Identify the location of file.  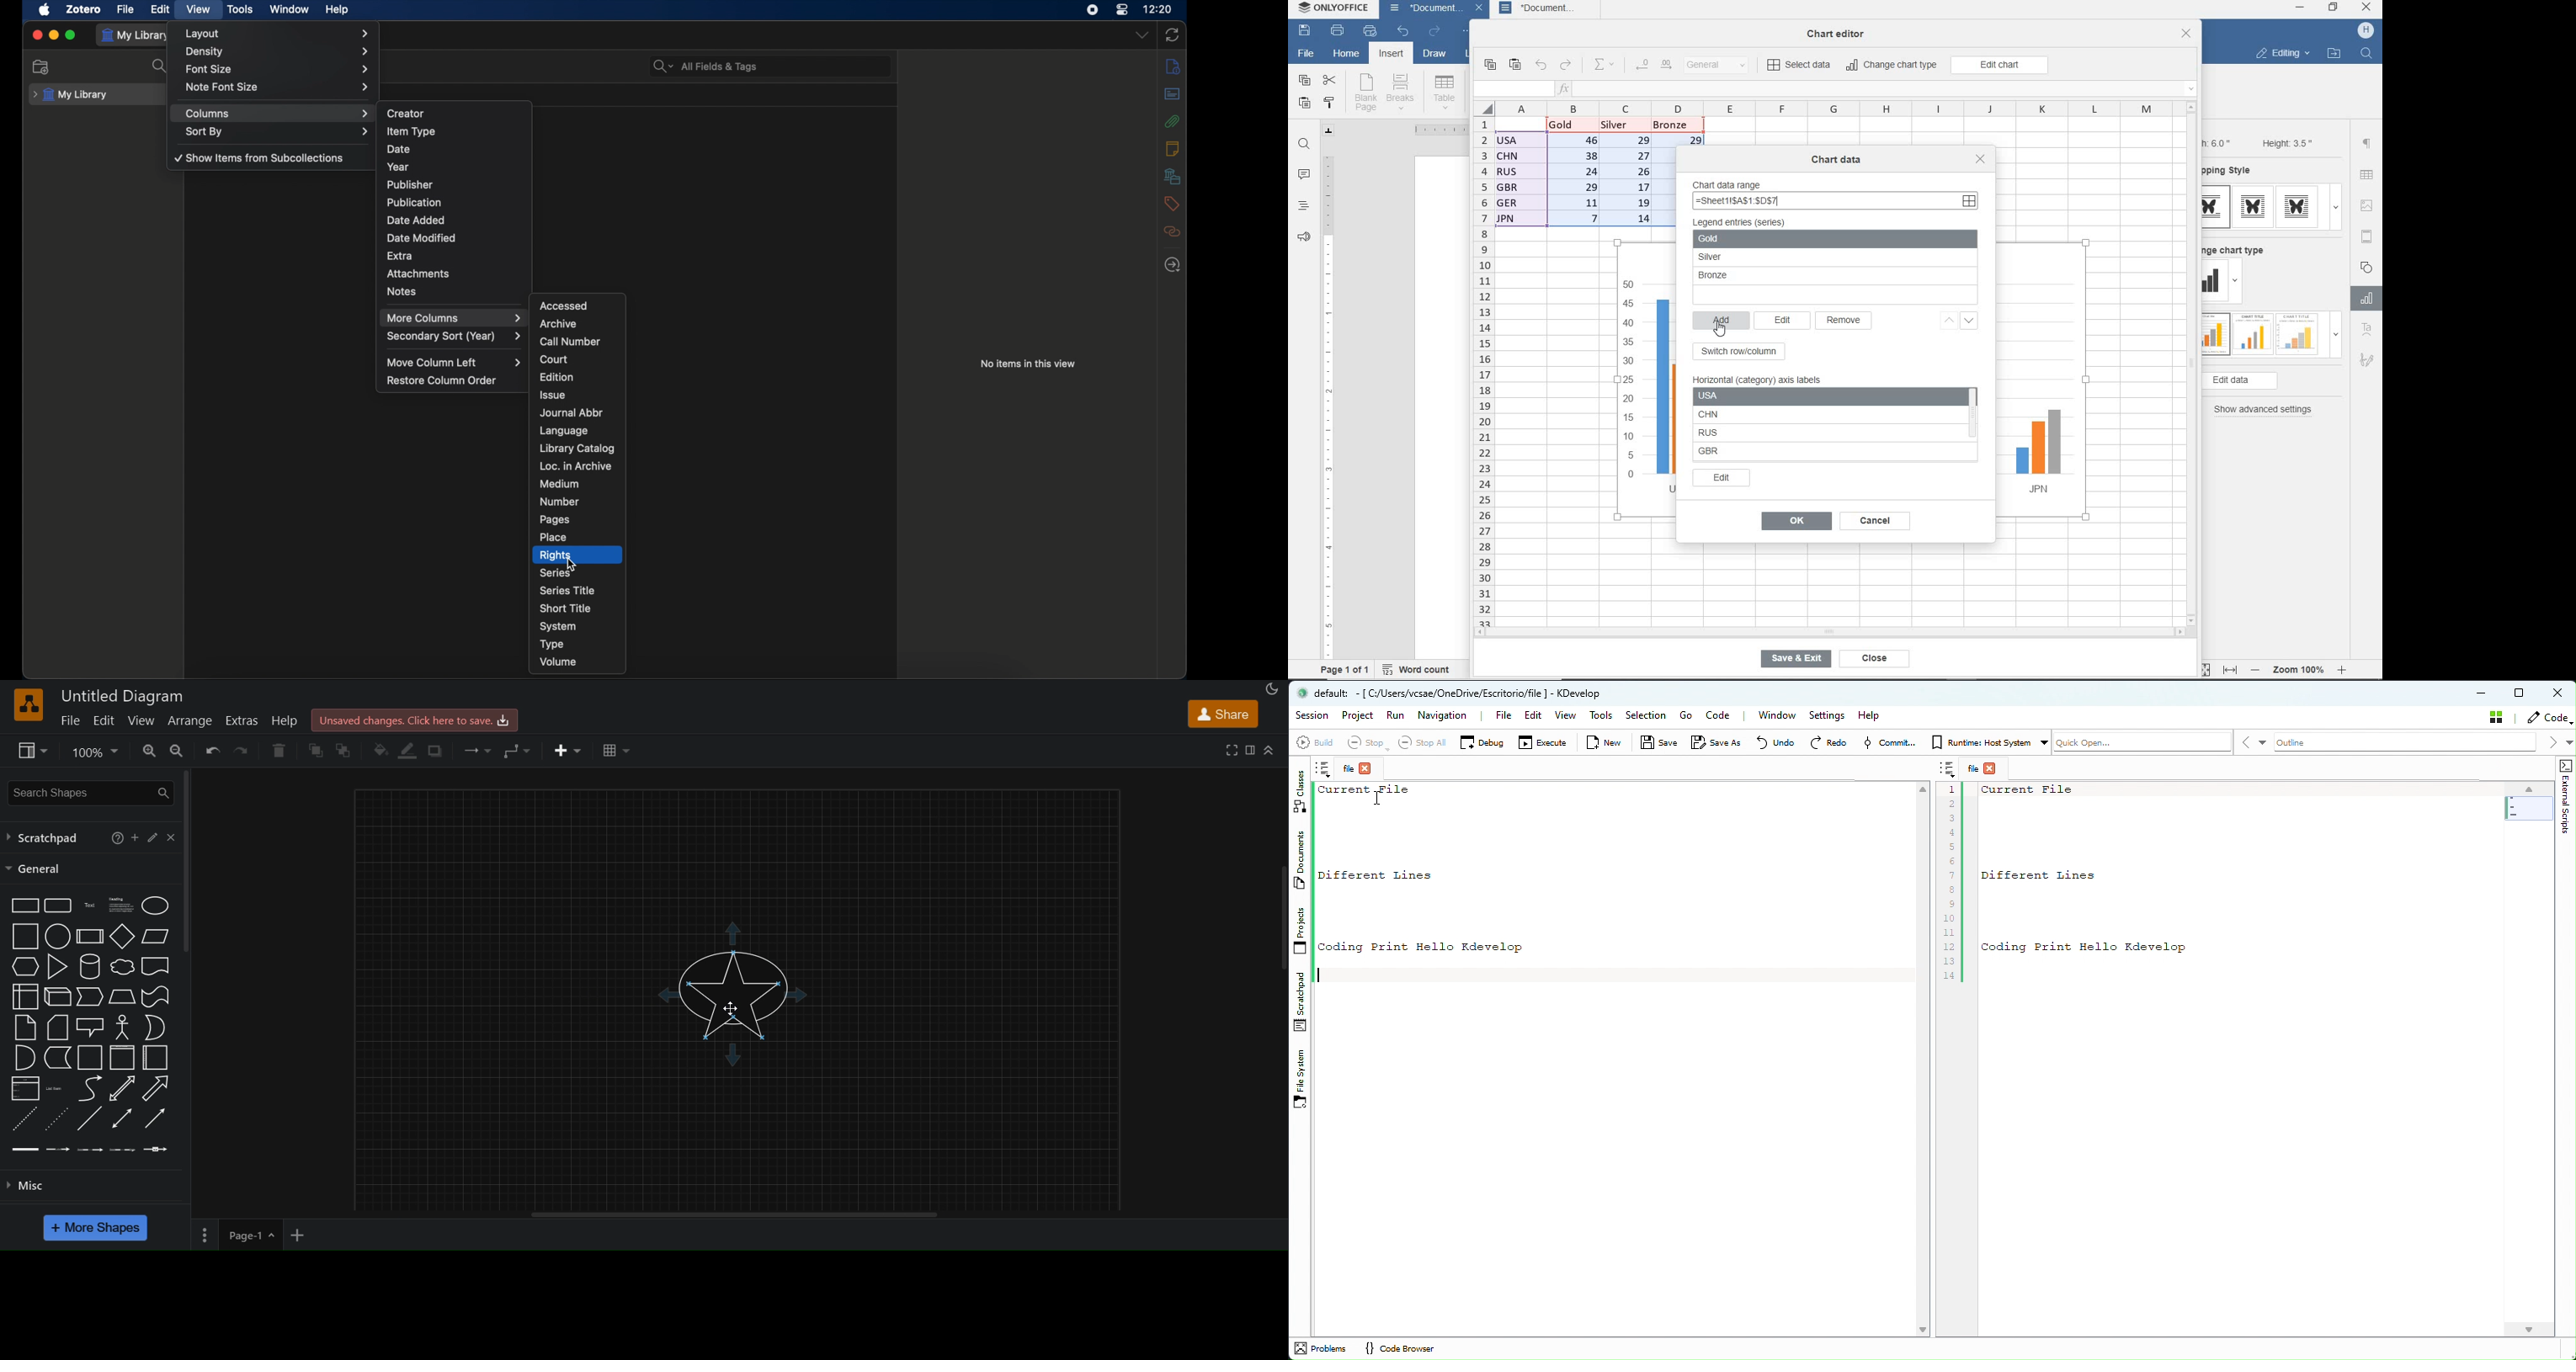
(126, 9).